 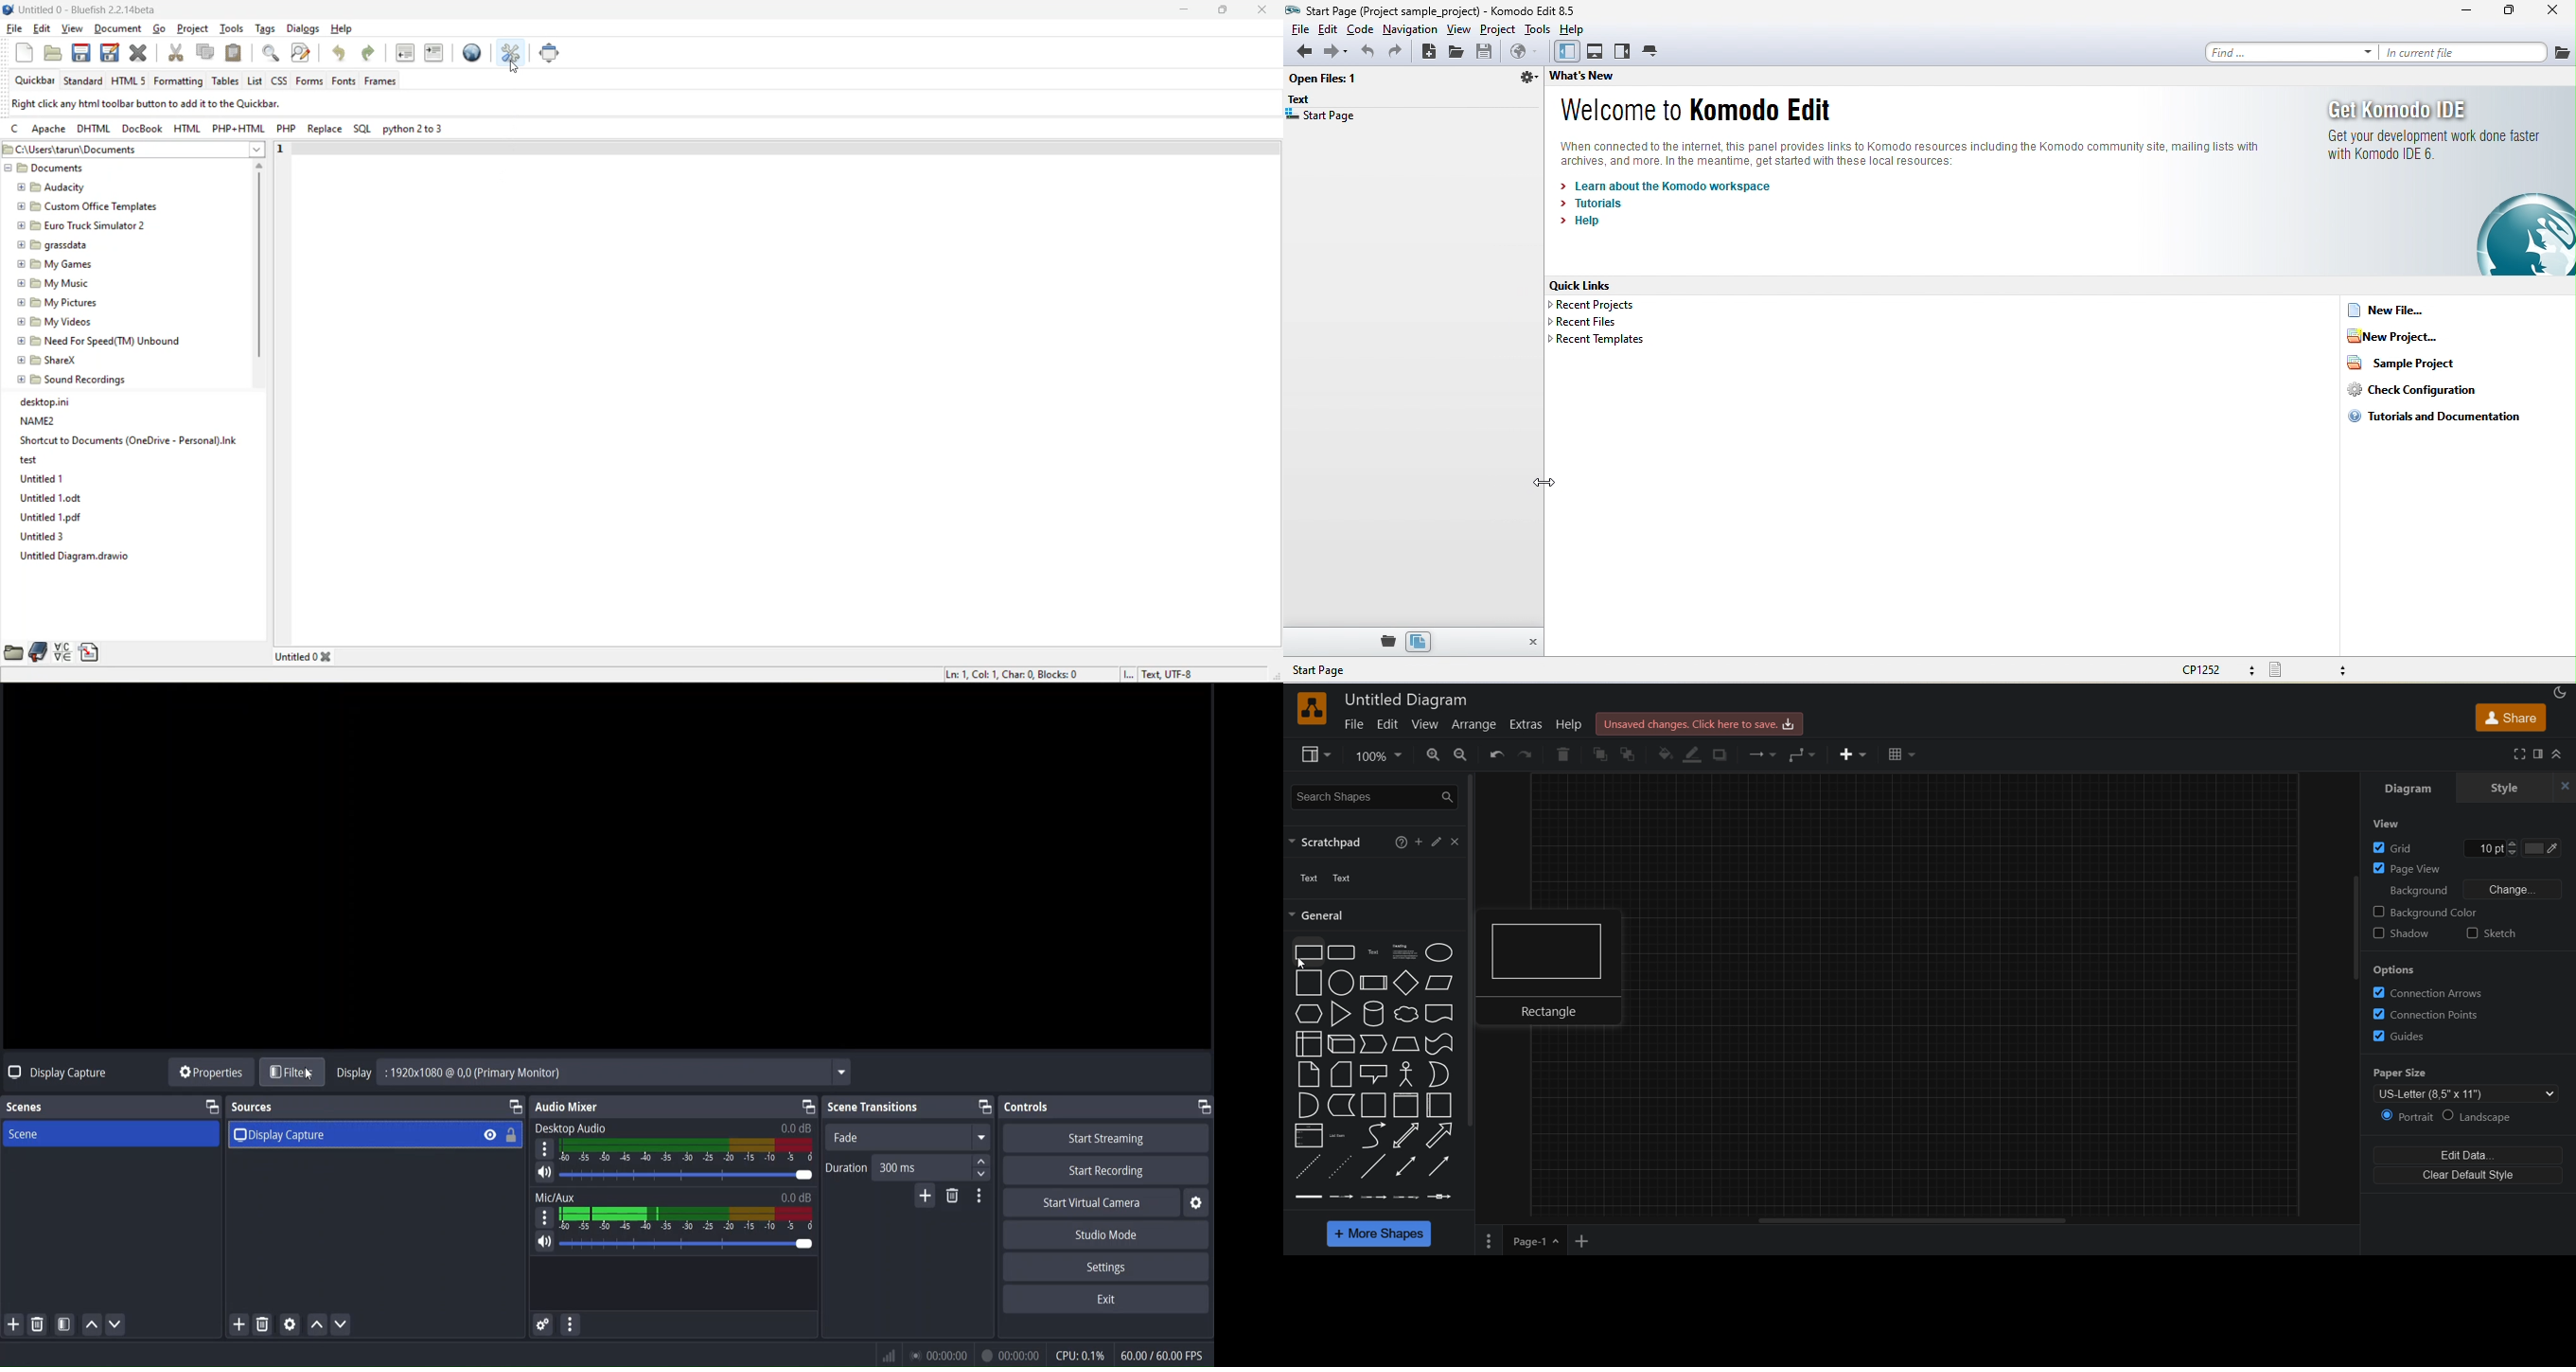 What do you see at coordinates (1928, 153) in the screenshot?
I see `komodo text` at bounding box center [1928, 153].